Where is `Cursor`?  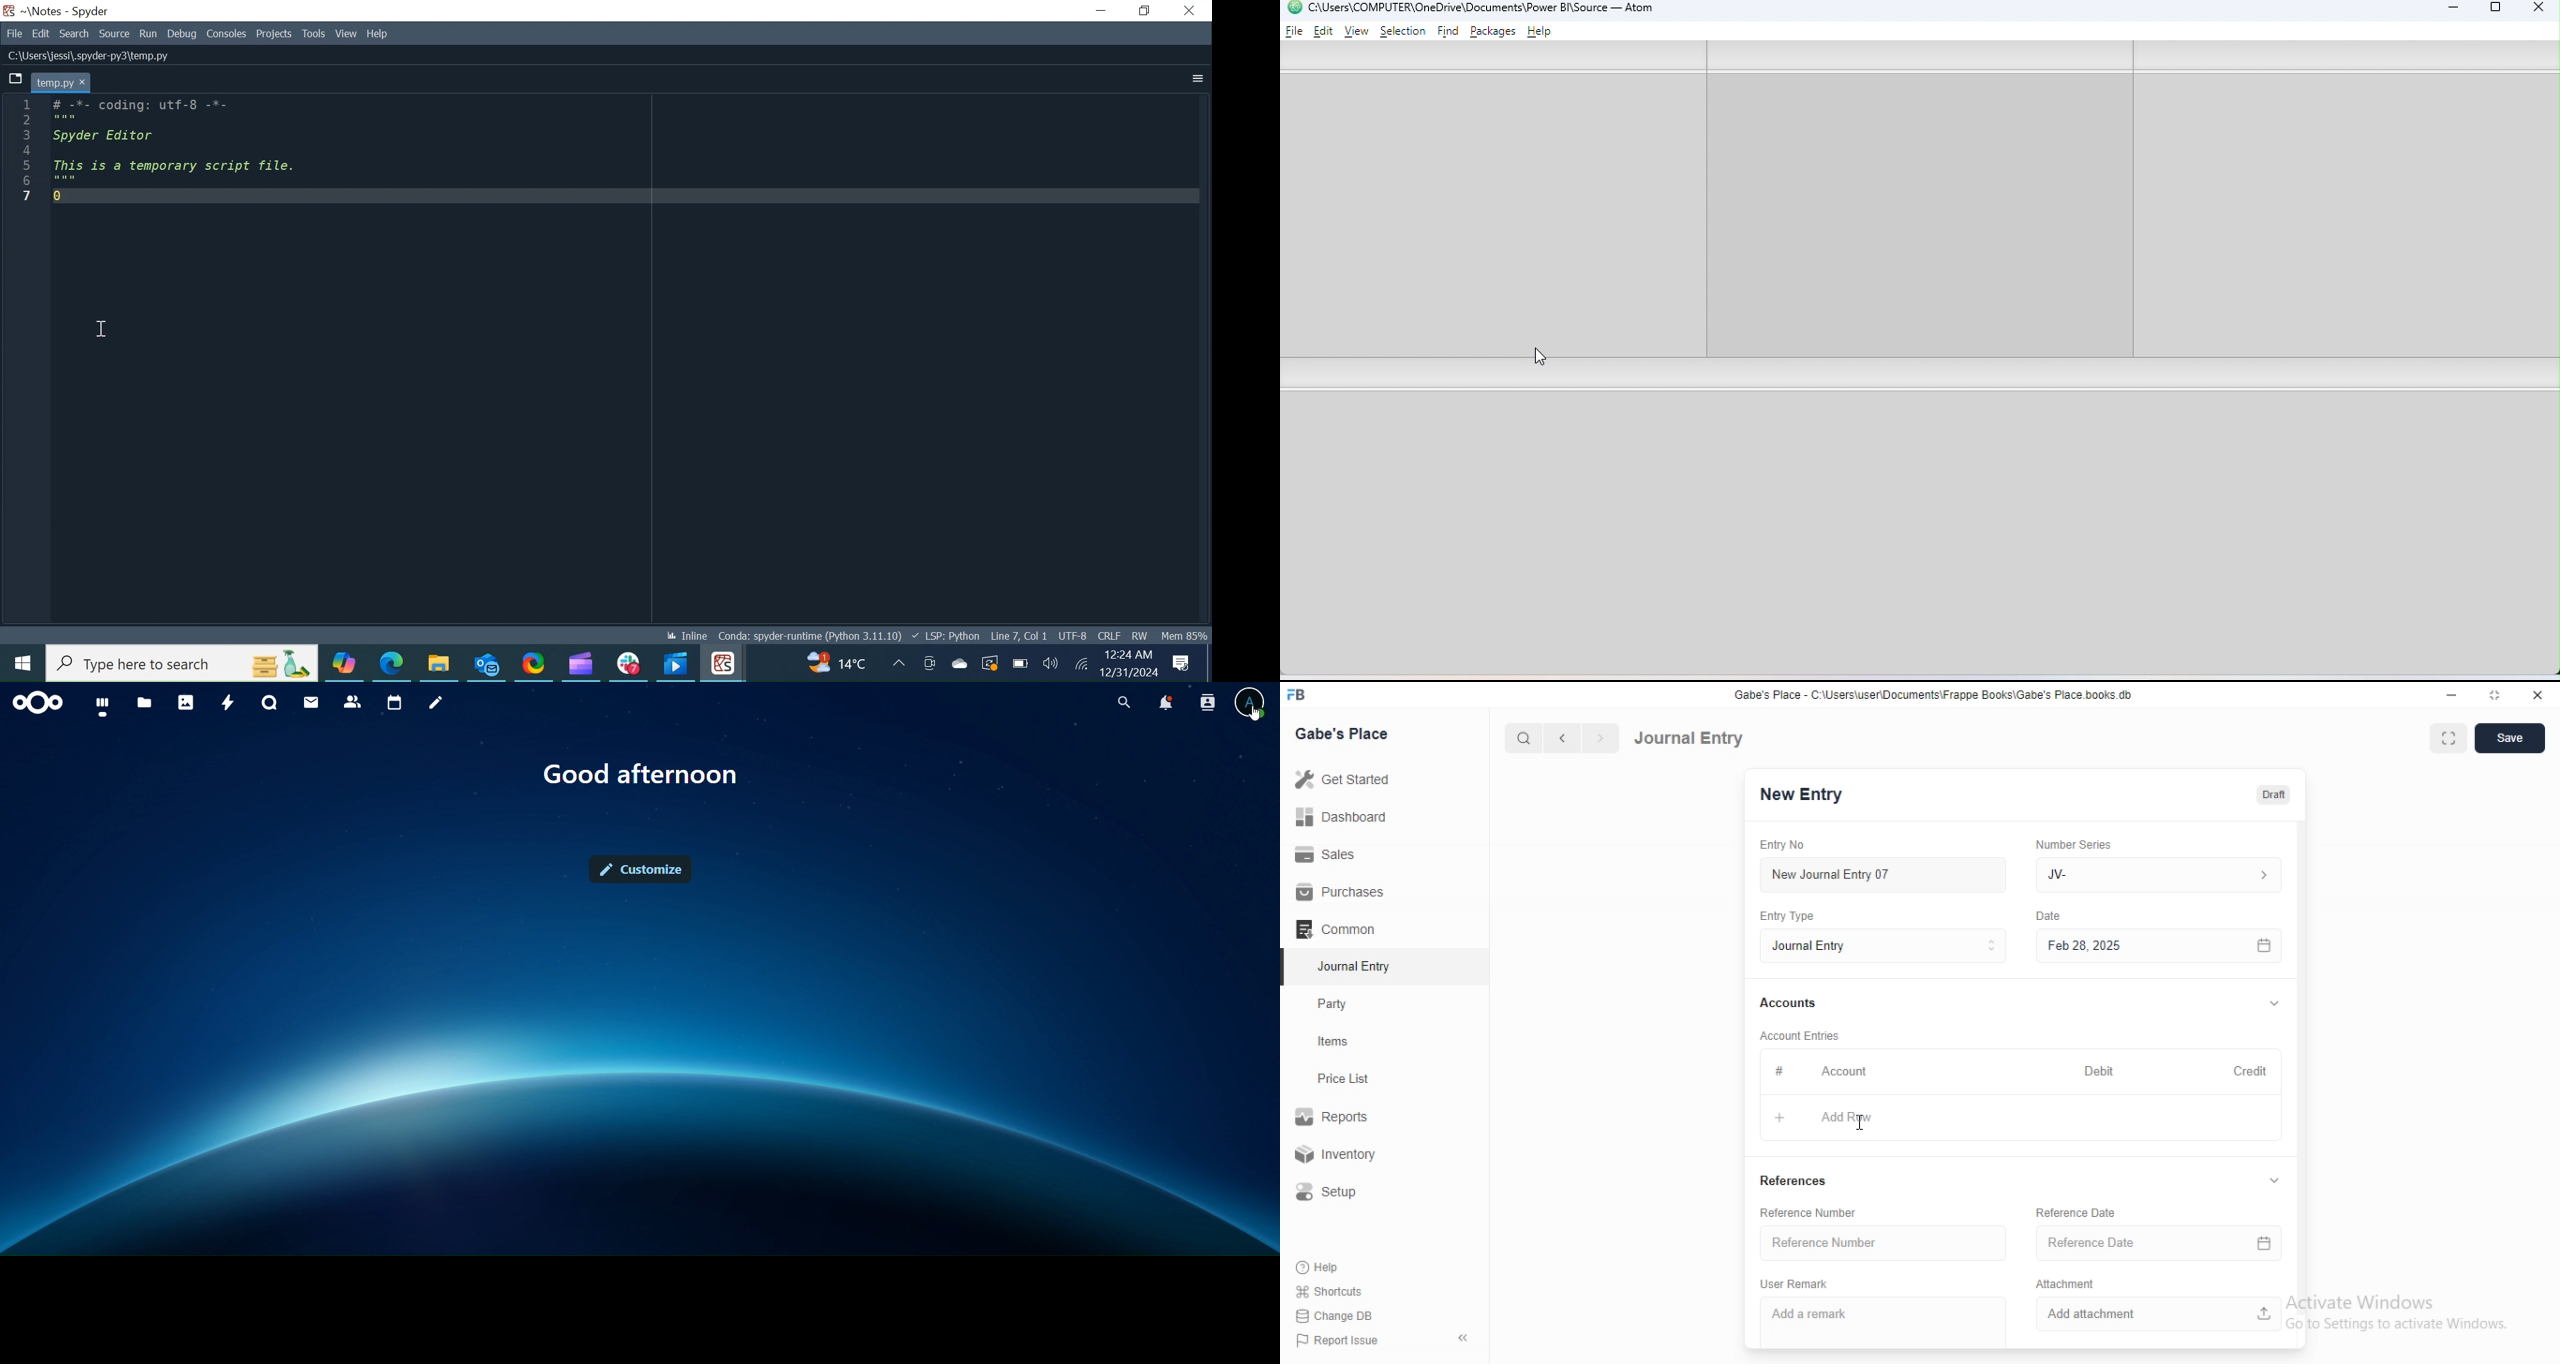
Cursor is located at coordinates (1254, 717).